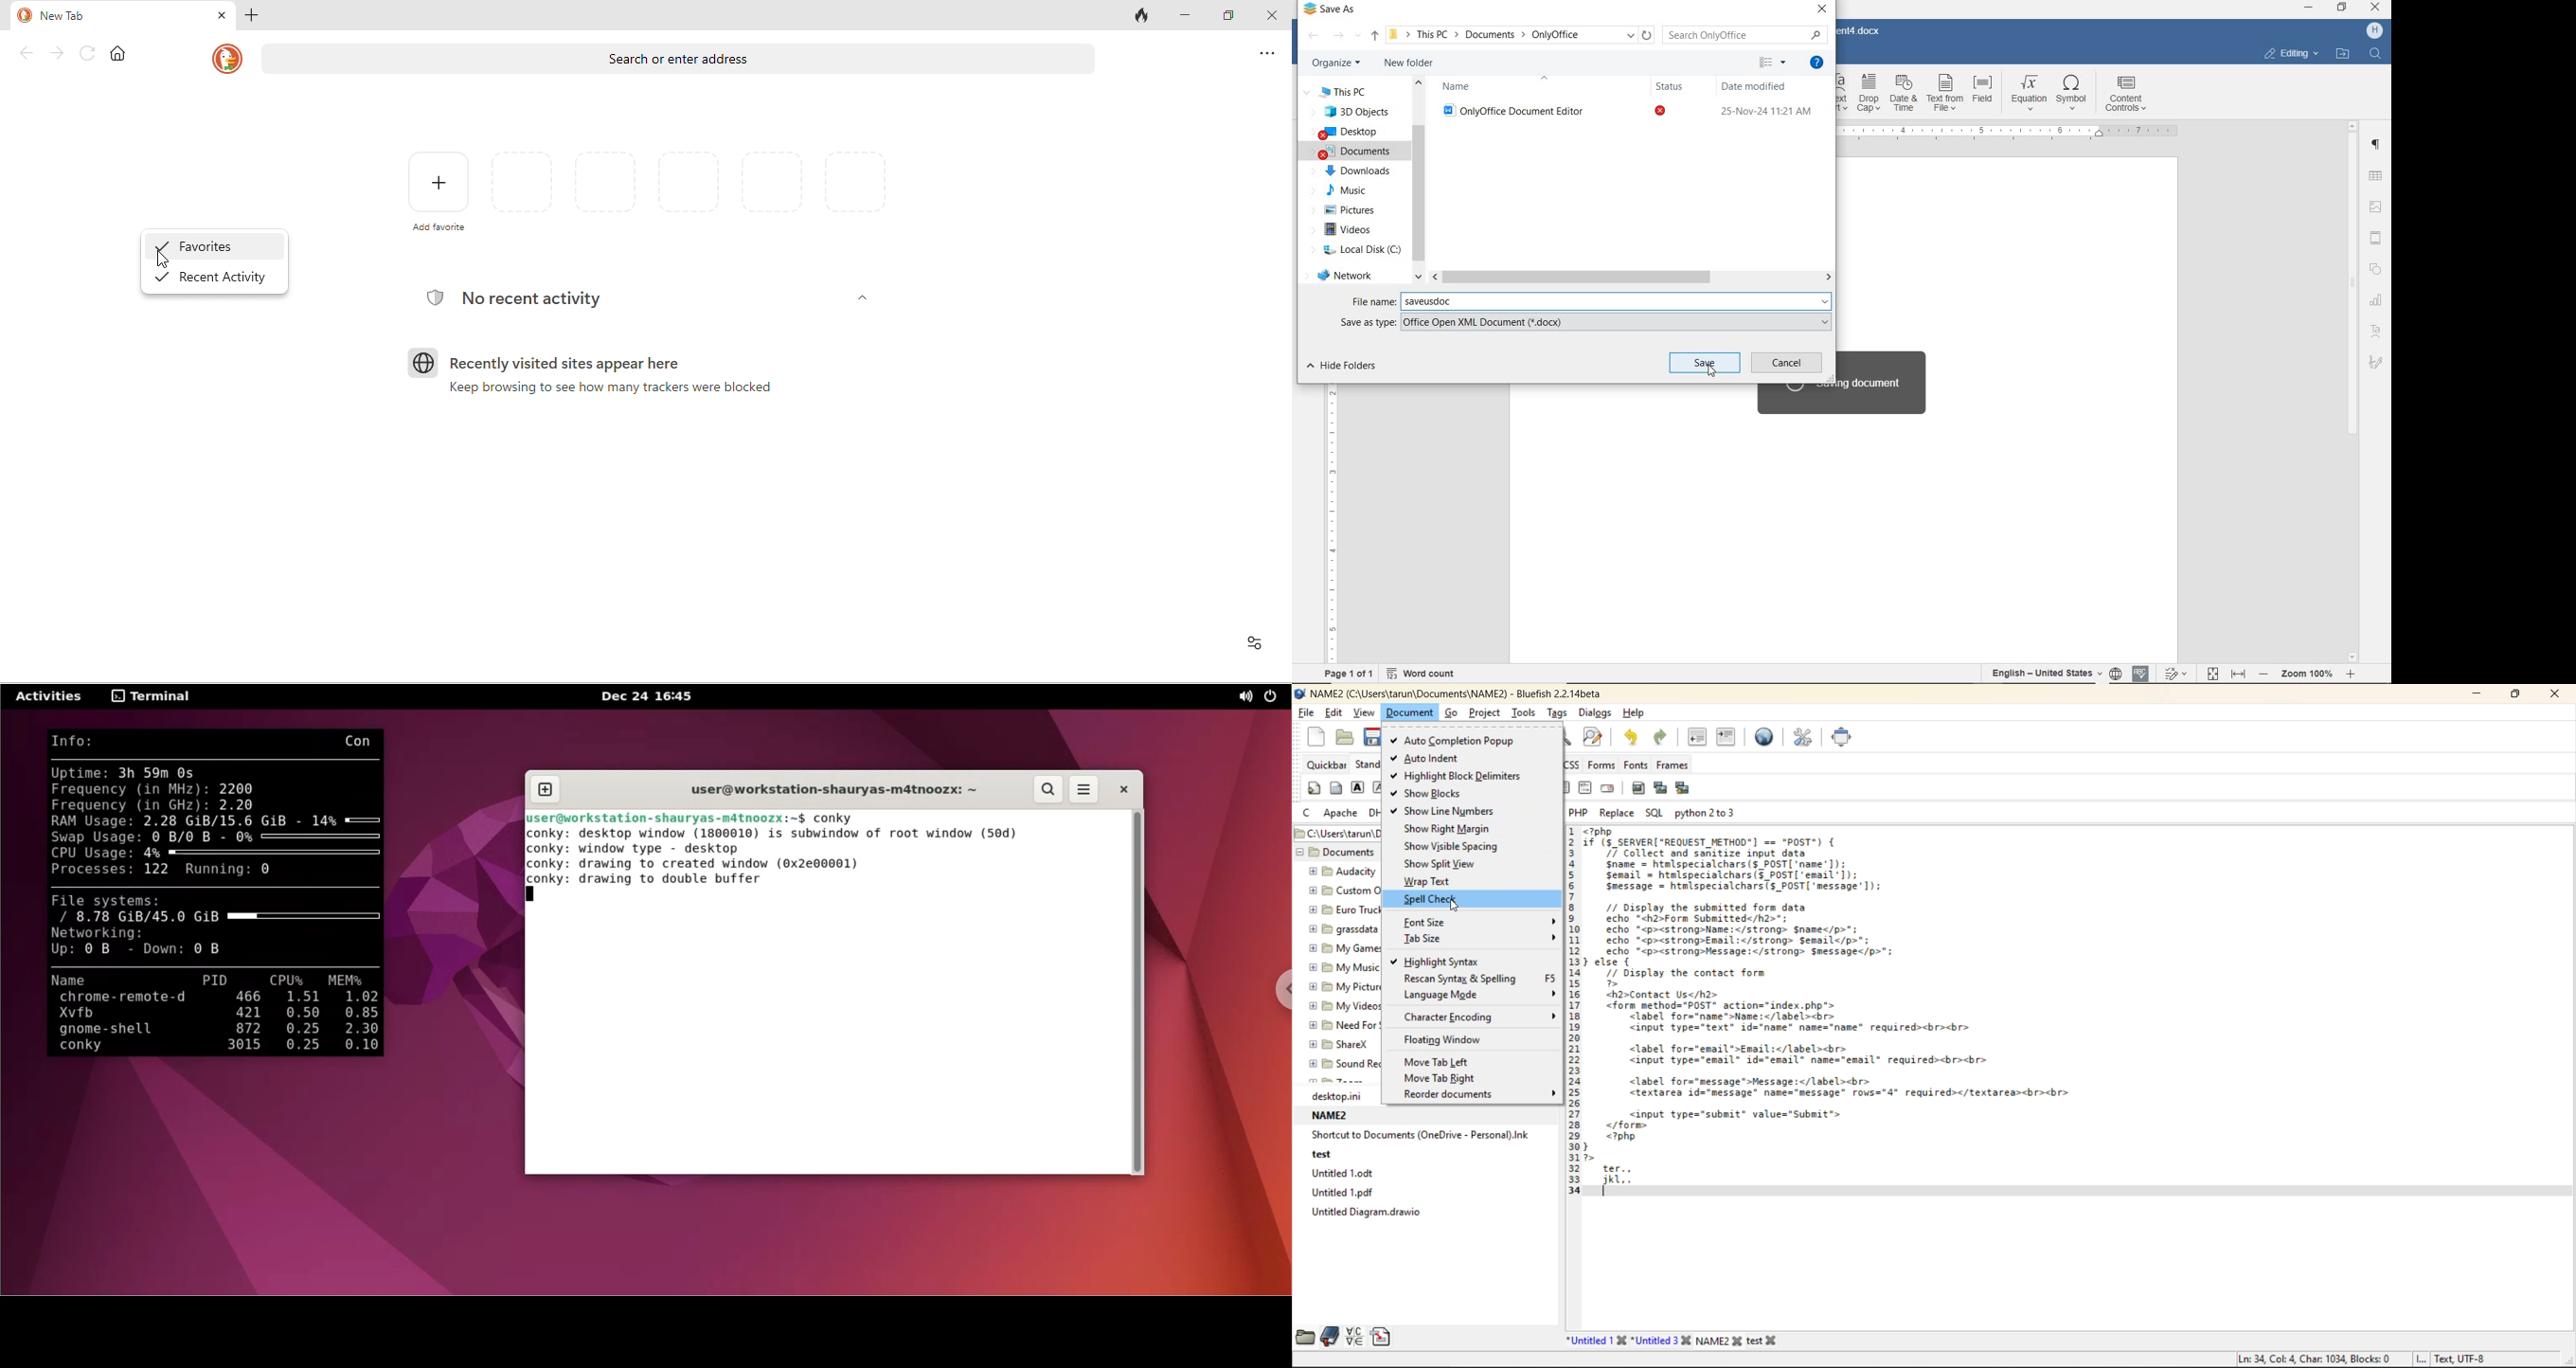 This screenshot has height=1372, width=2576. What do you see at coordinates (2378, 271) in the screenshot?
I see `shape` at bounding box center [2378, 271].